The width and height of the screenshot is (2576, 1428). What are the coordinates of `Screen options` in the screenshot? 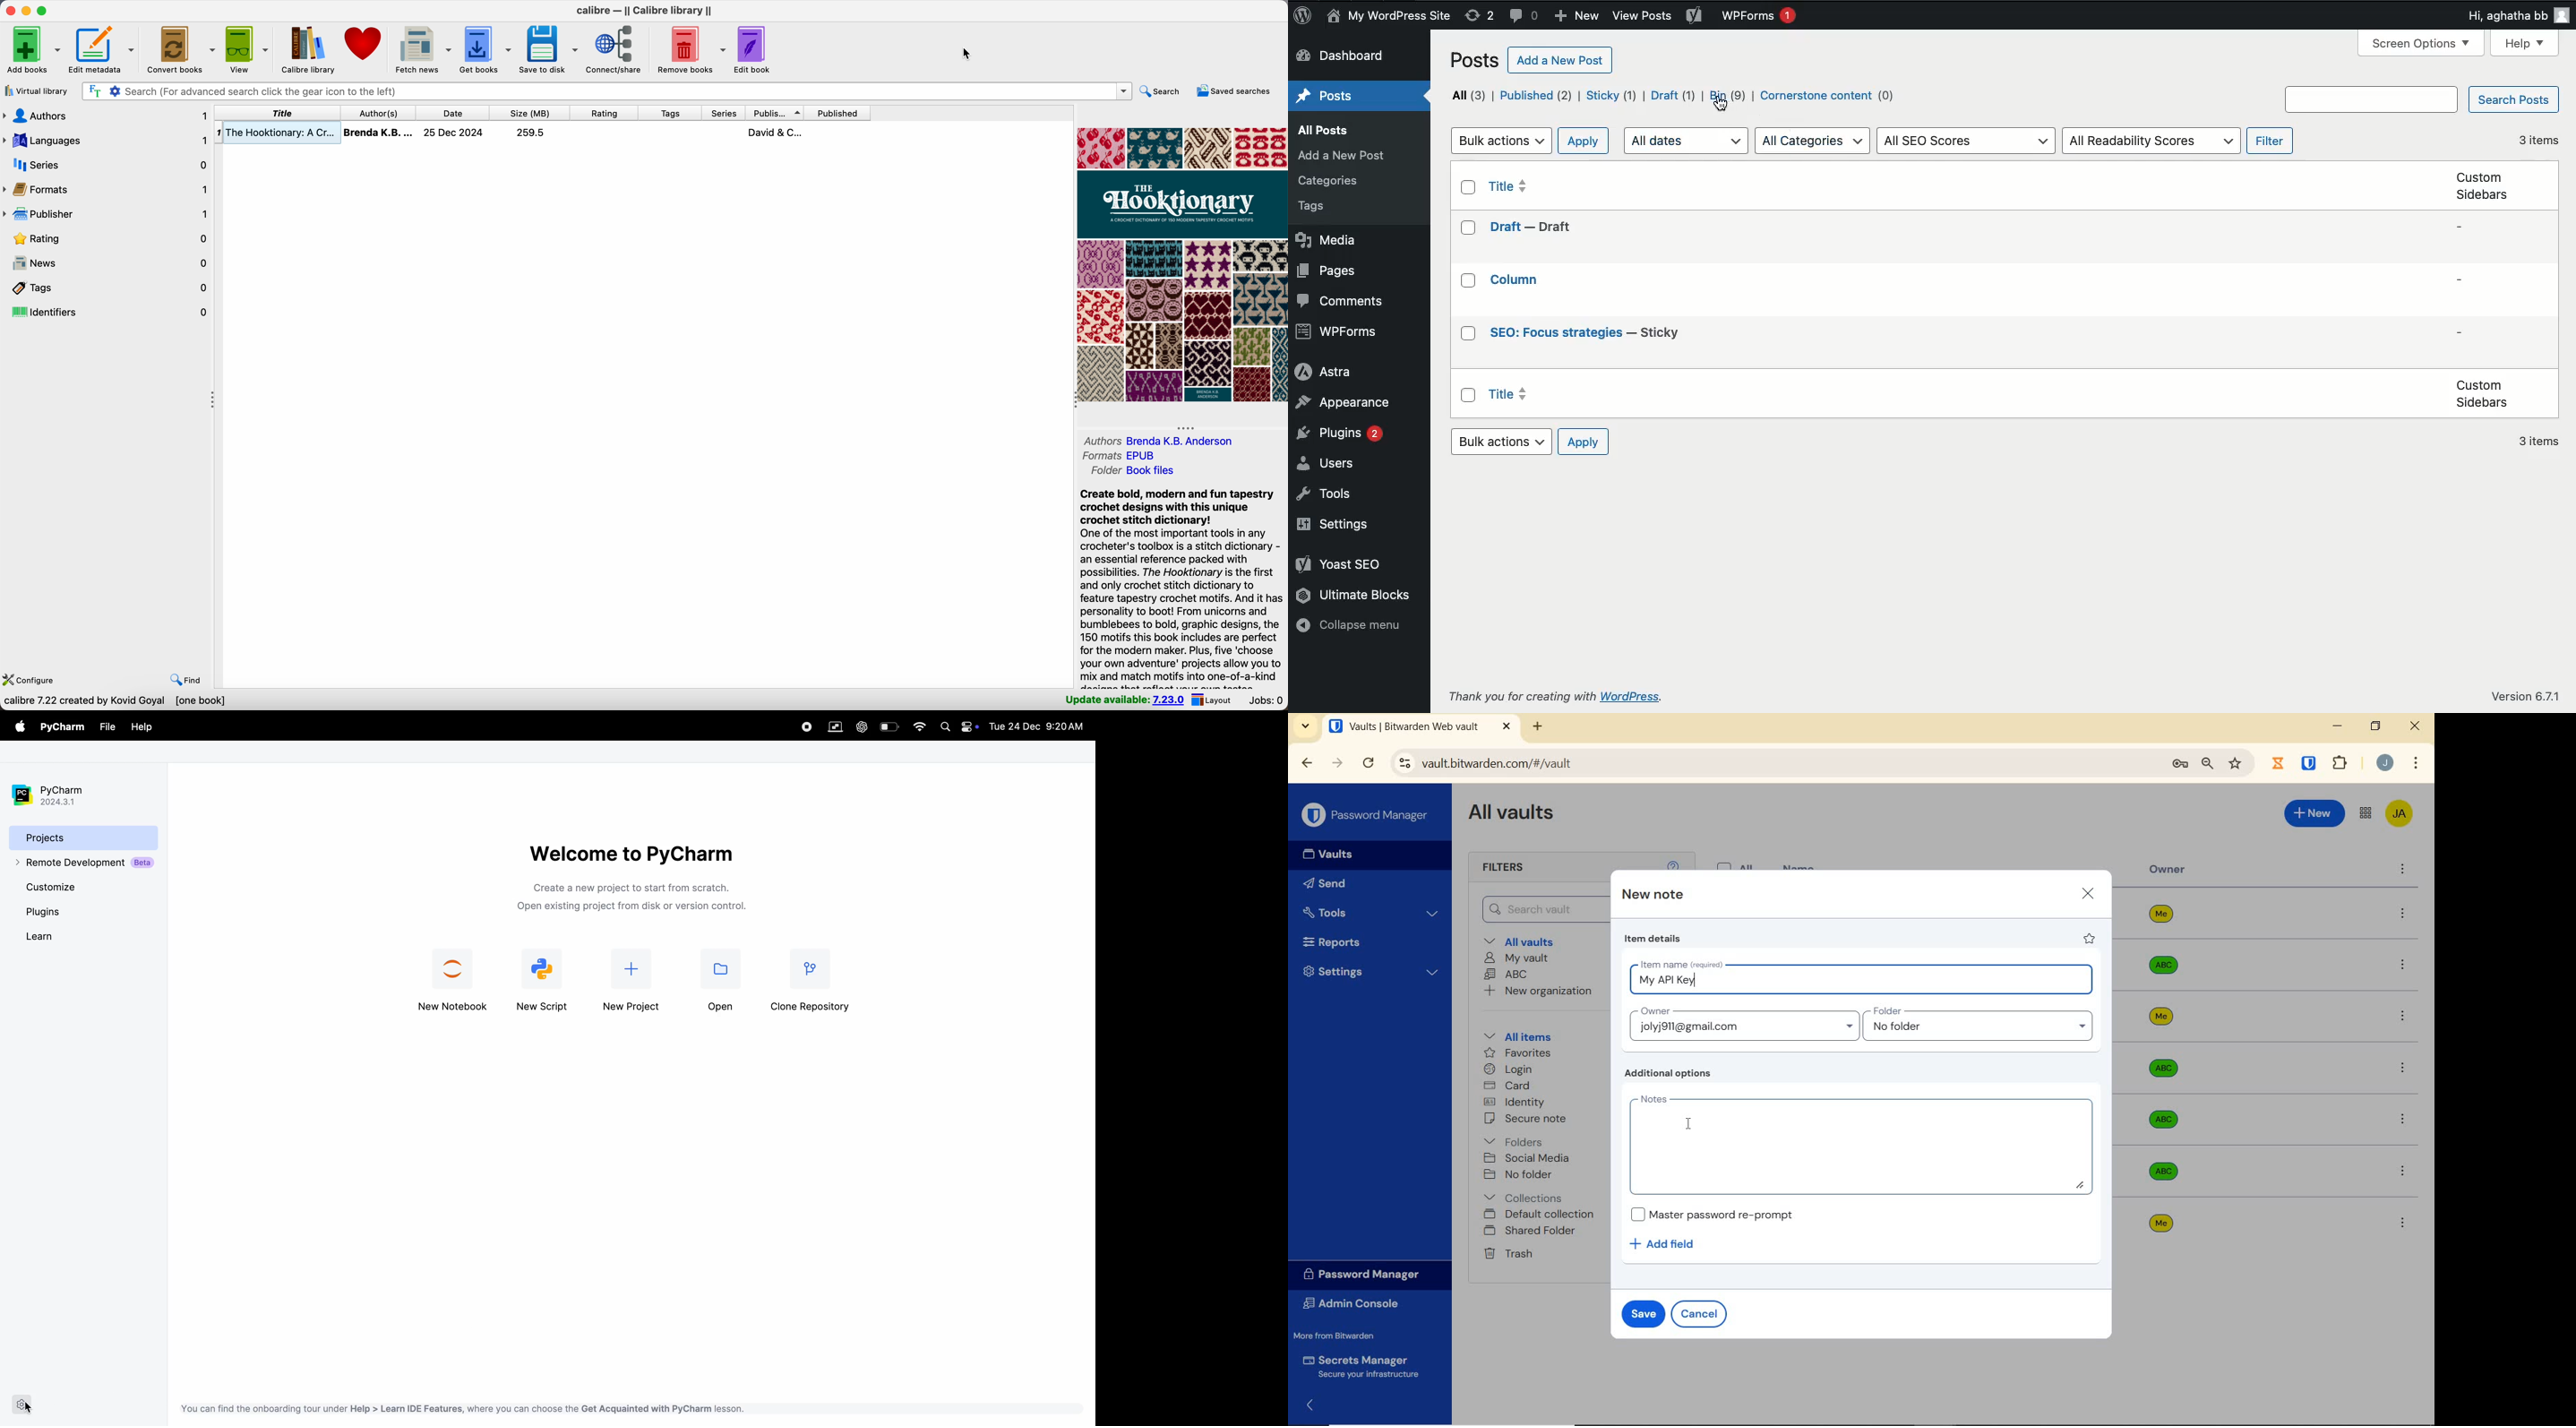 It's located at (2422, 45).